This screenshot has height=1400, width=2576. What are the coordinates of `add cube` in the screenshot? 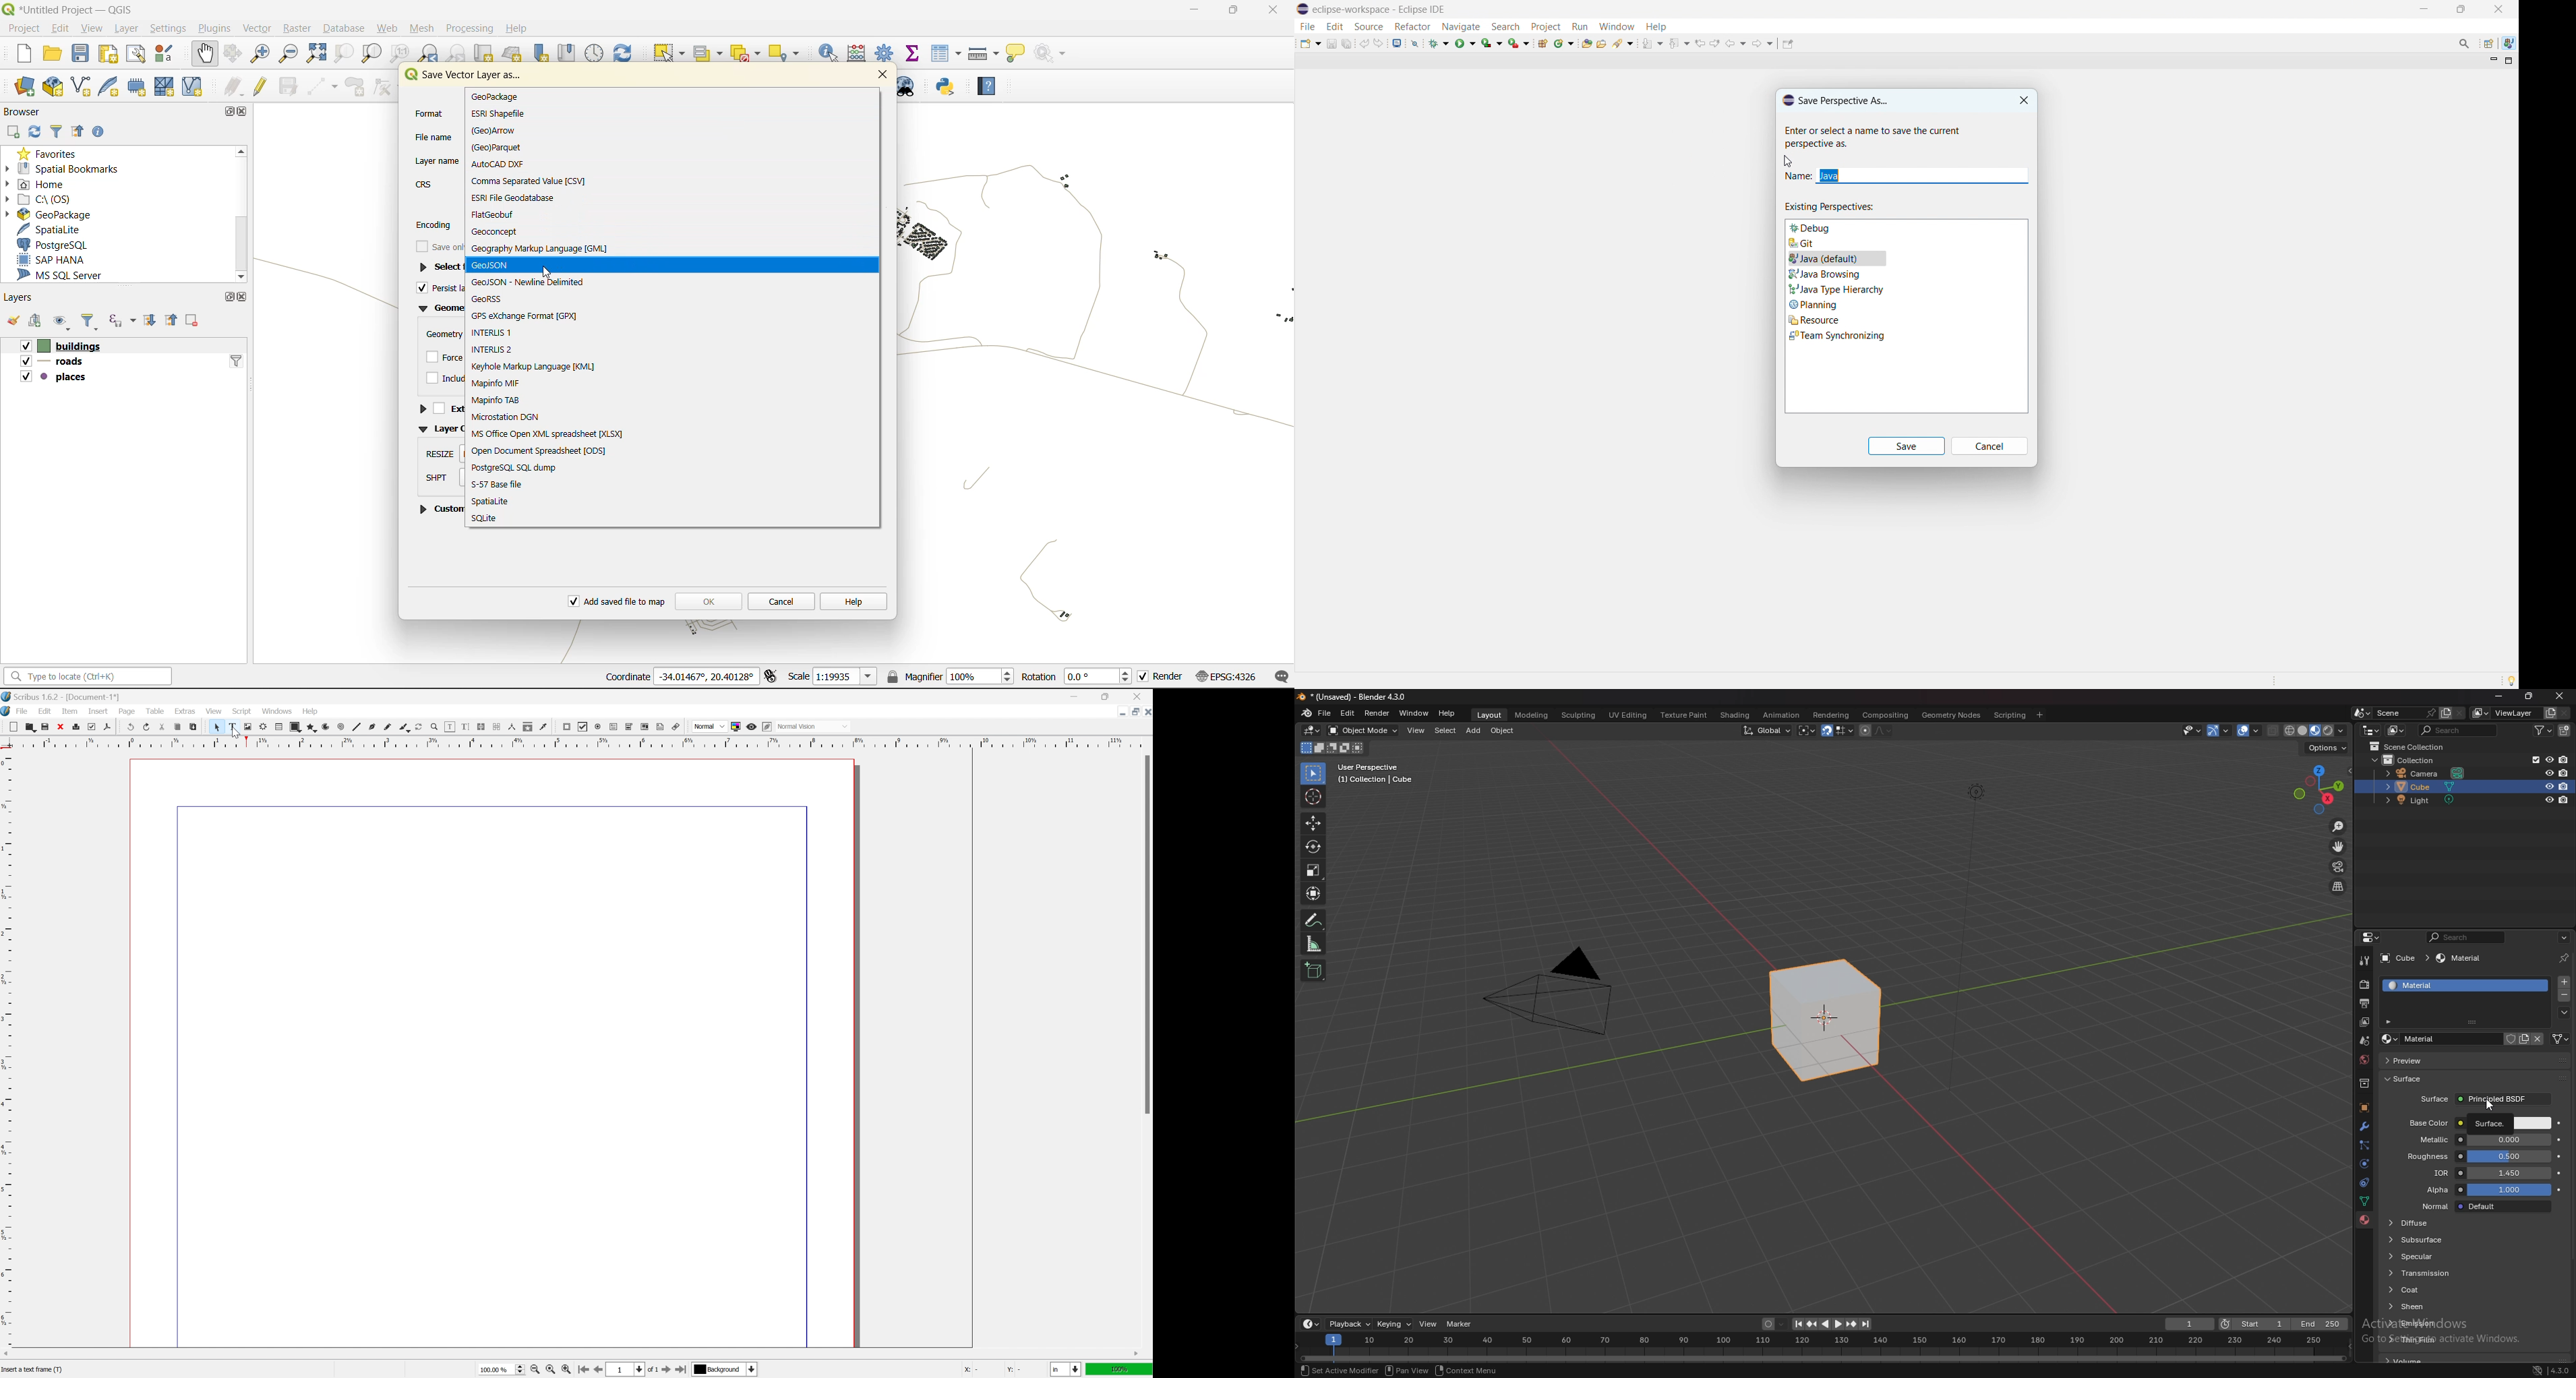 It's located at (1313, 971).